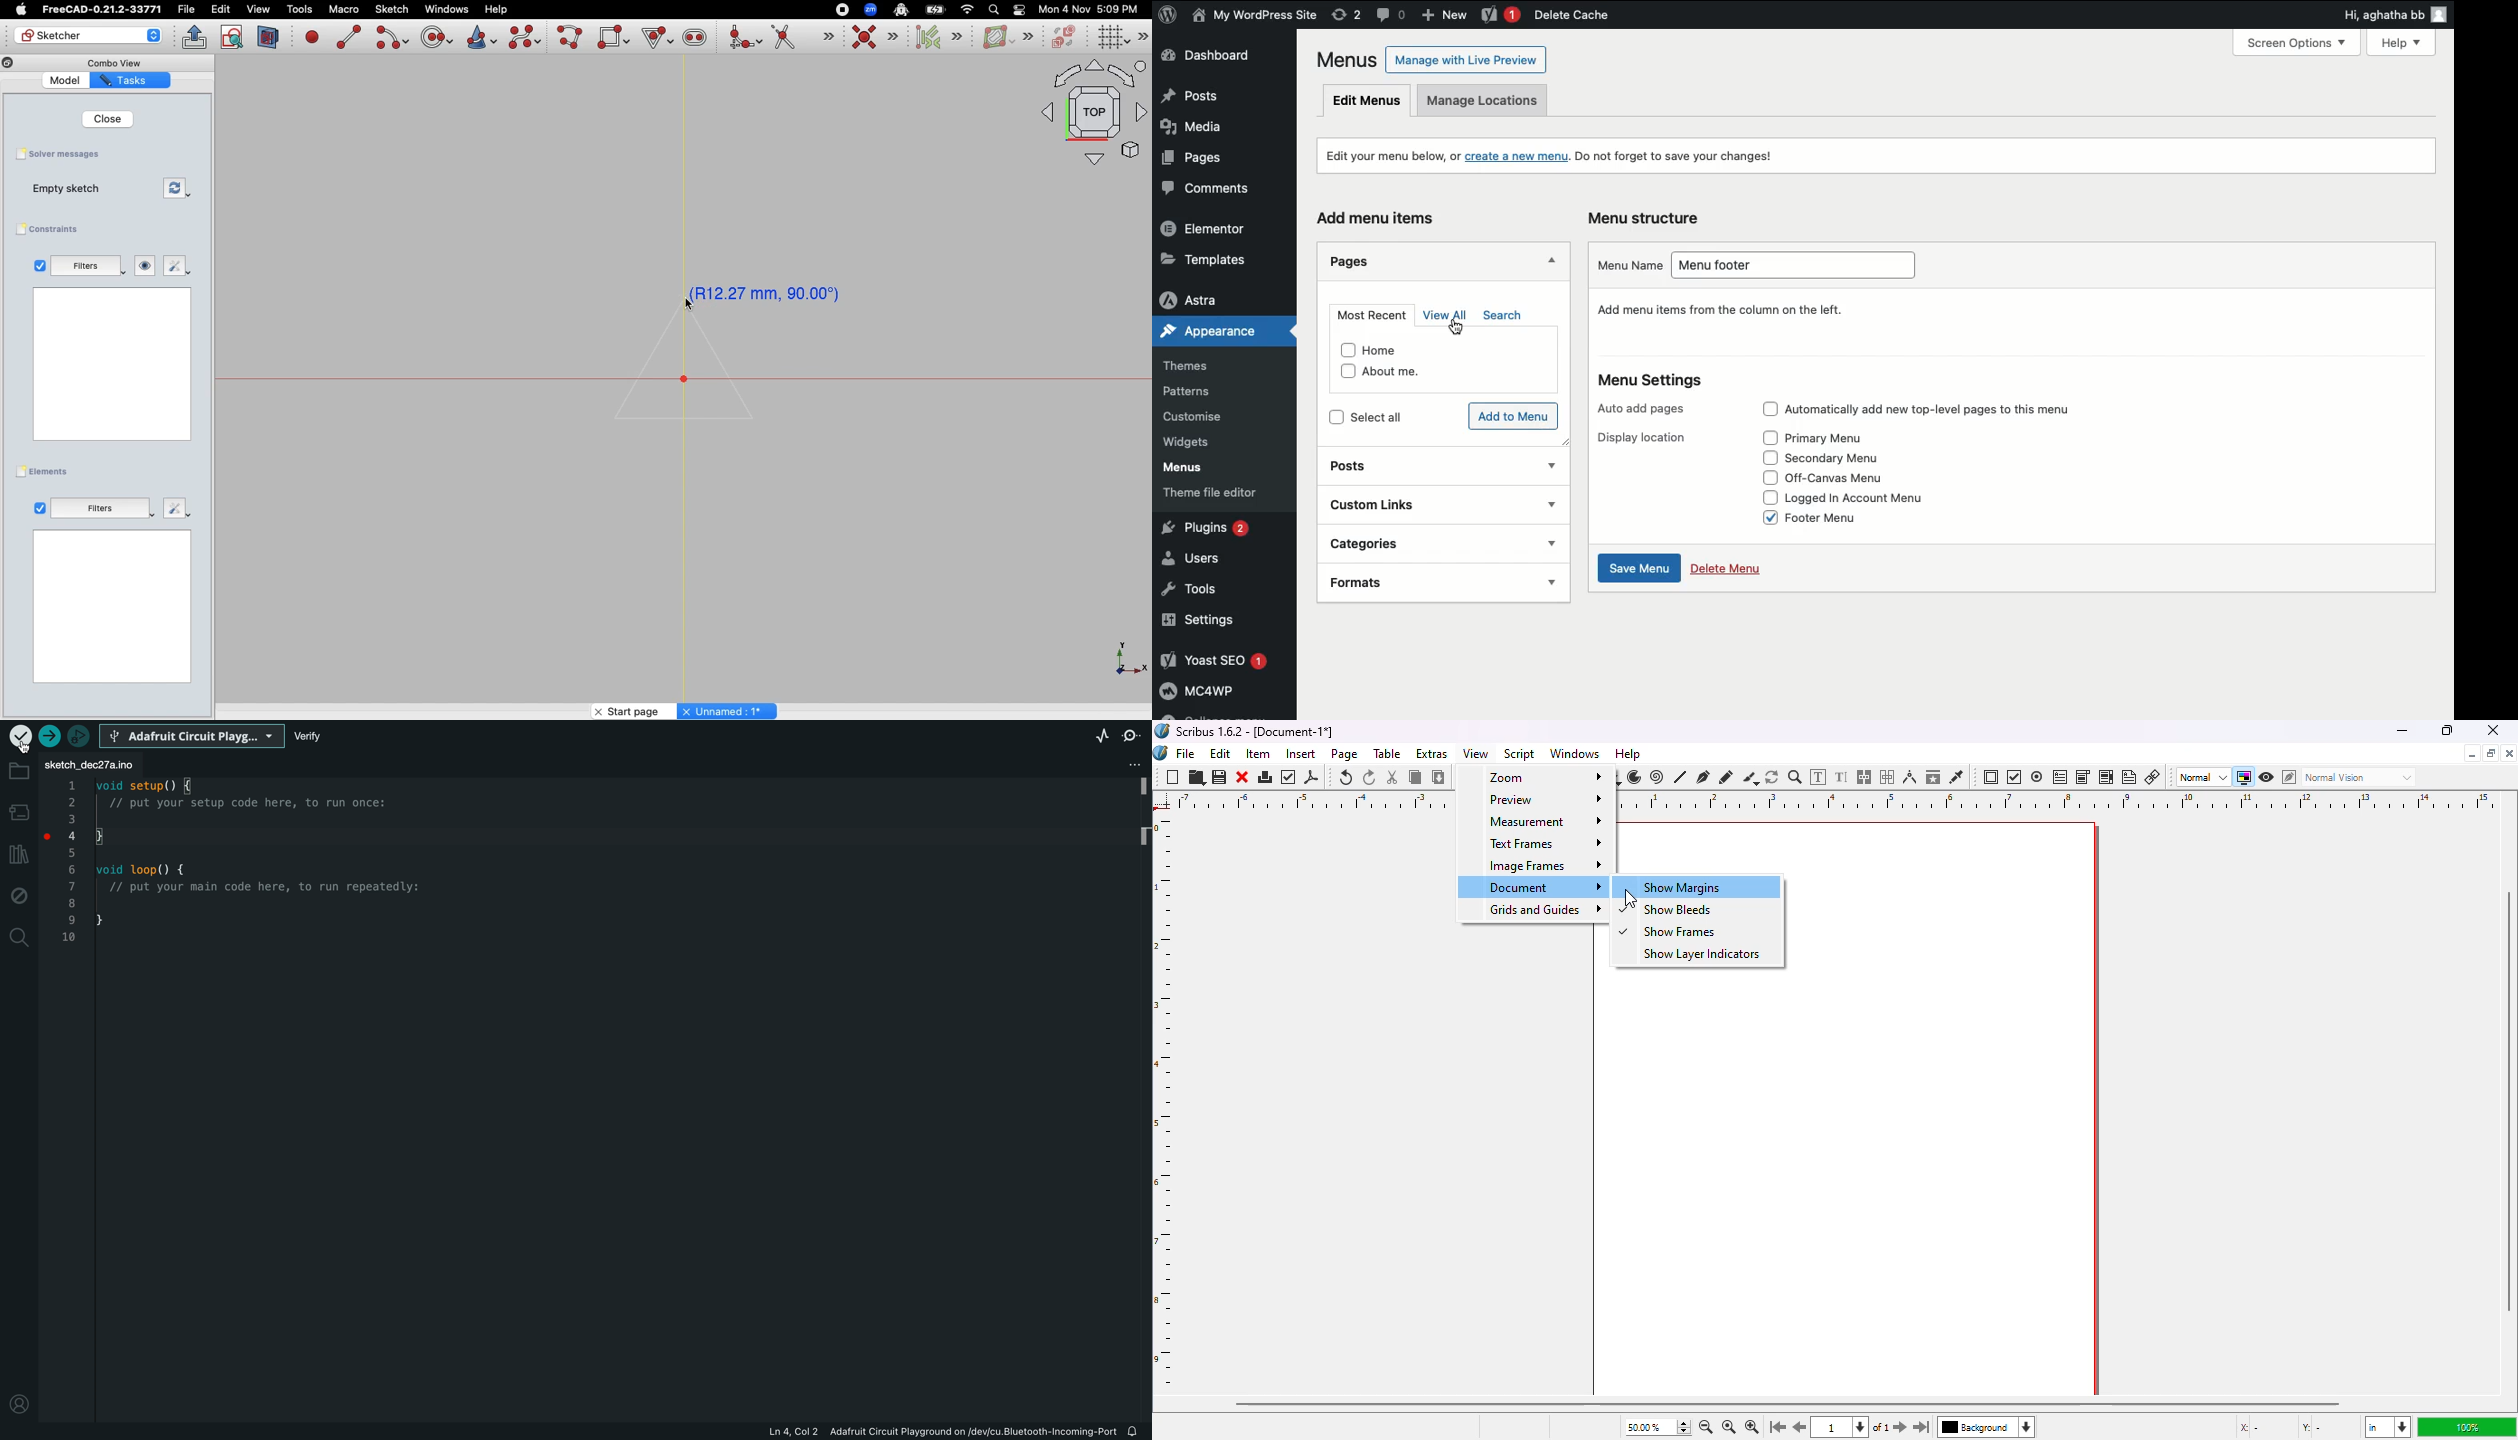 This screenshot has height=1456, width=2520. I want to click on show, so click(1550, 544).